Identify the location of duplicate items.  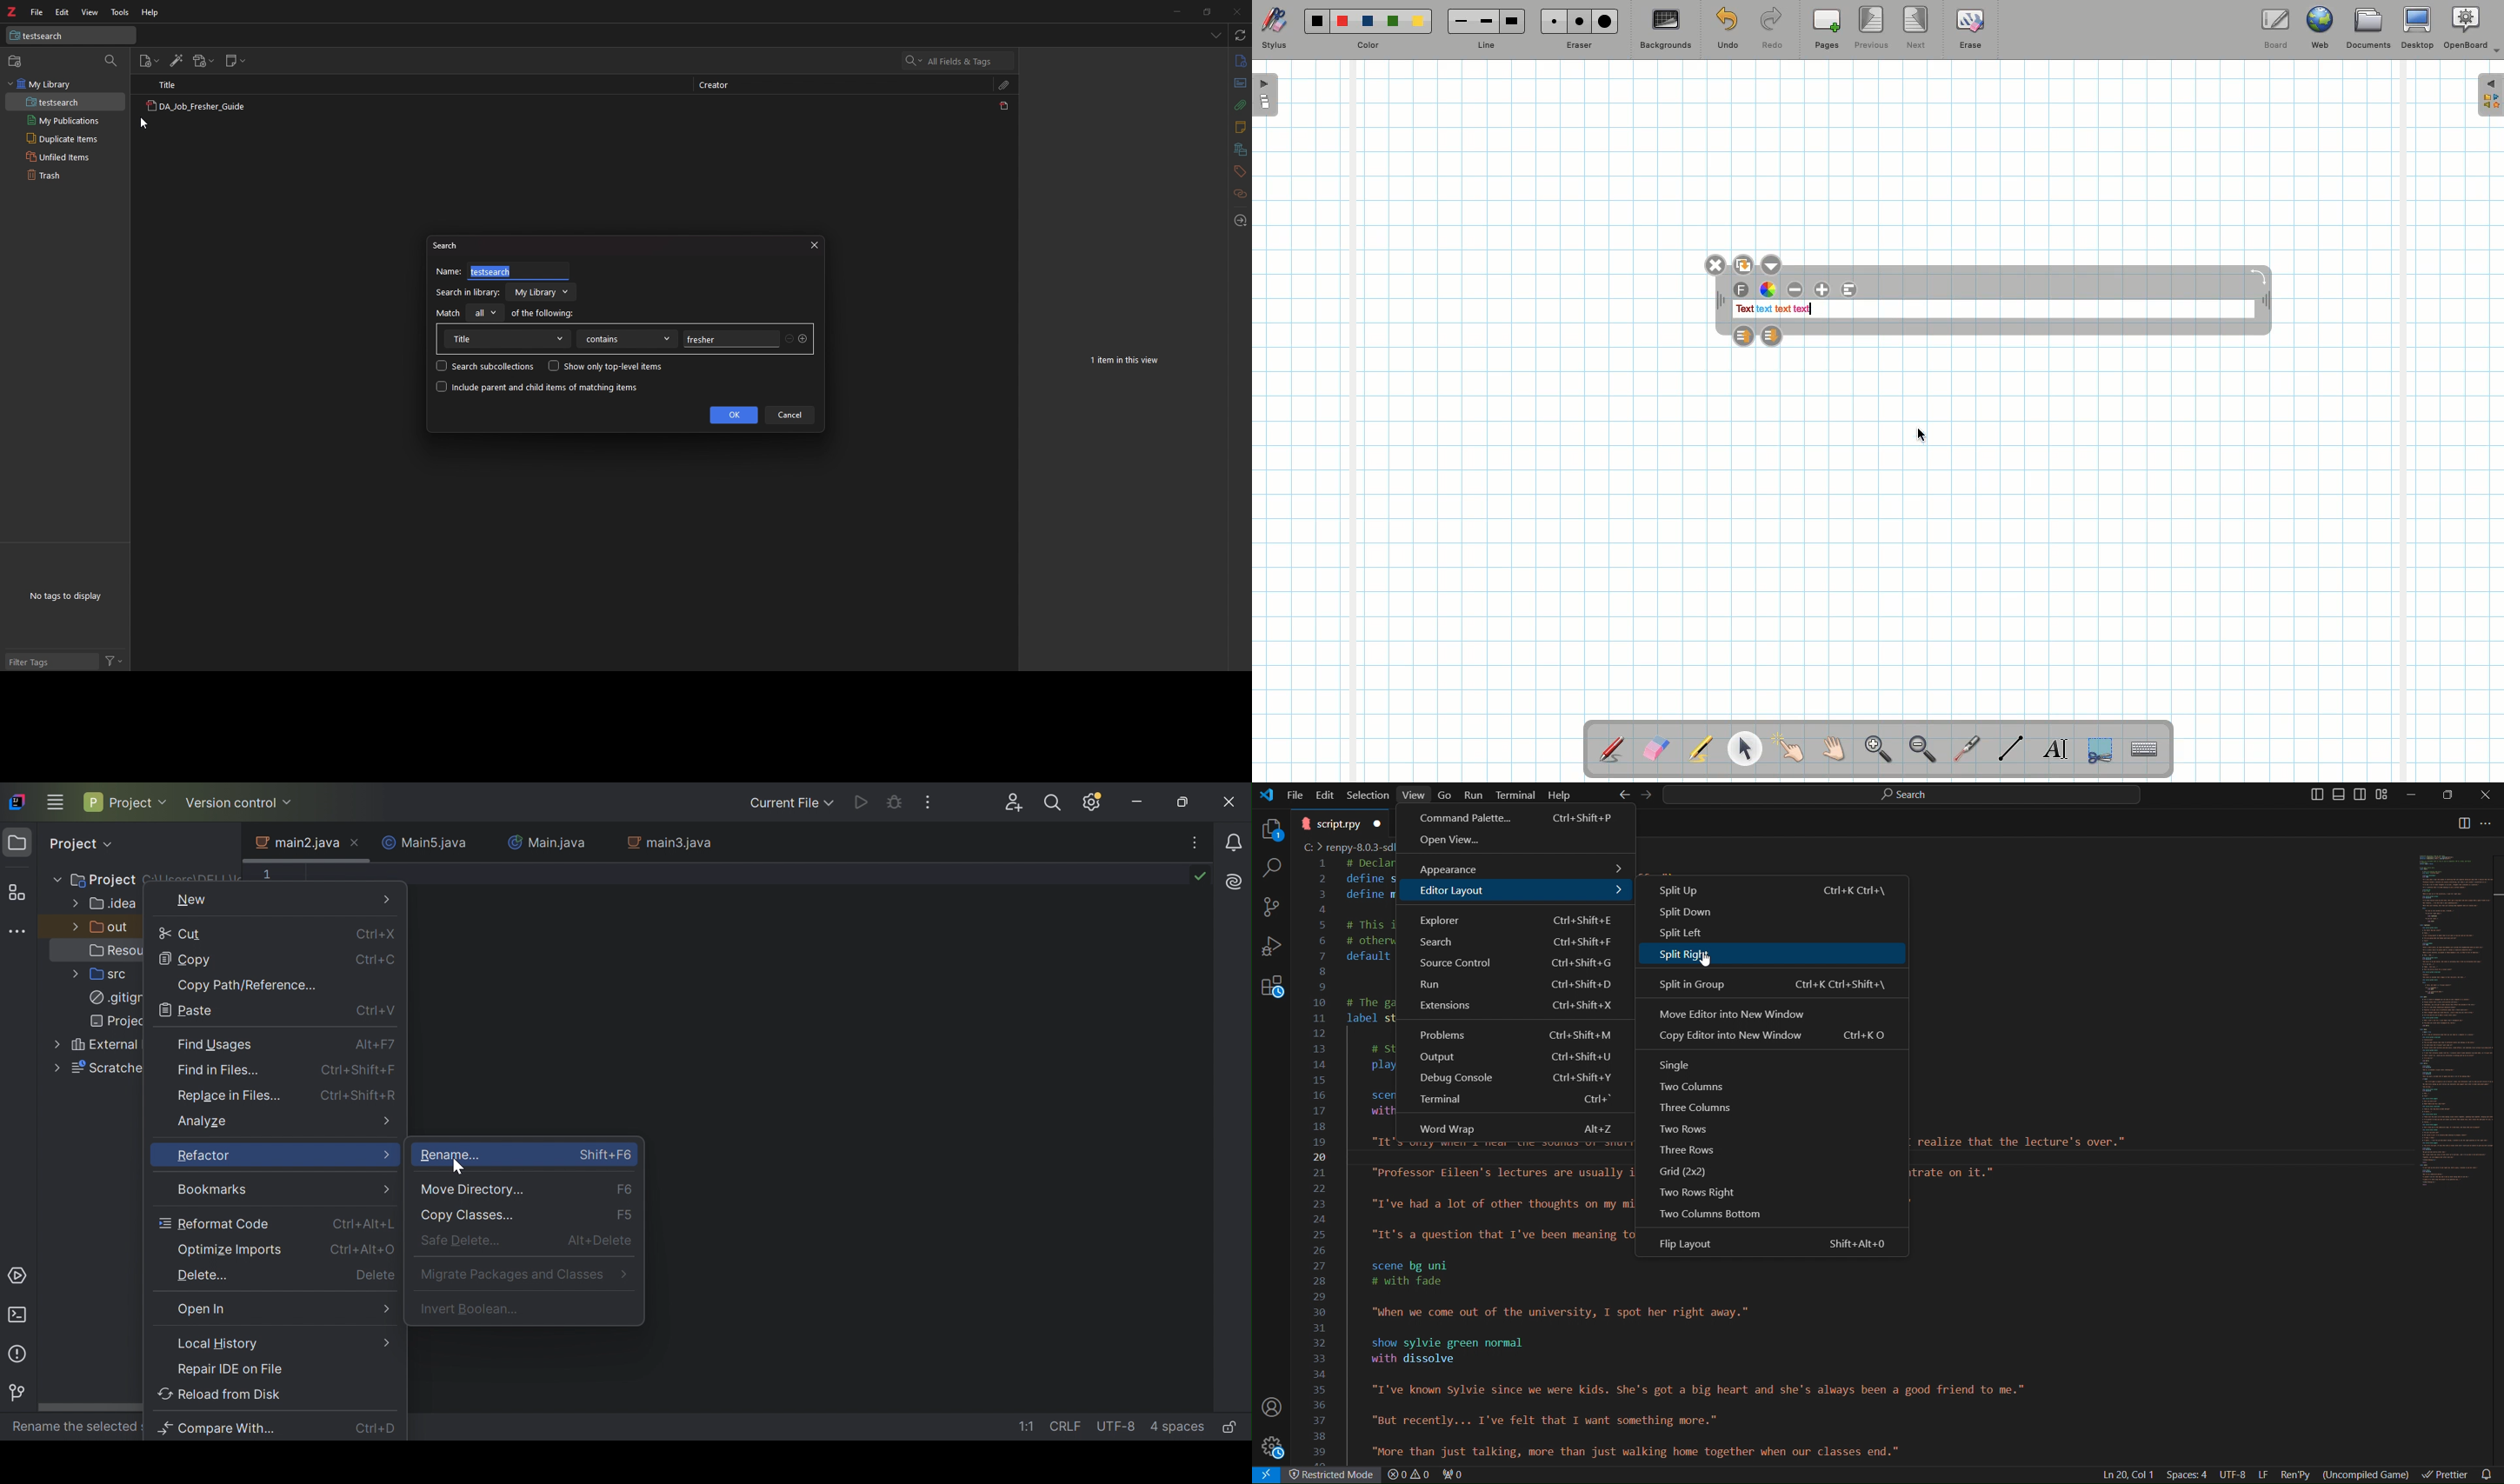
(65, 138).